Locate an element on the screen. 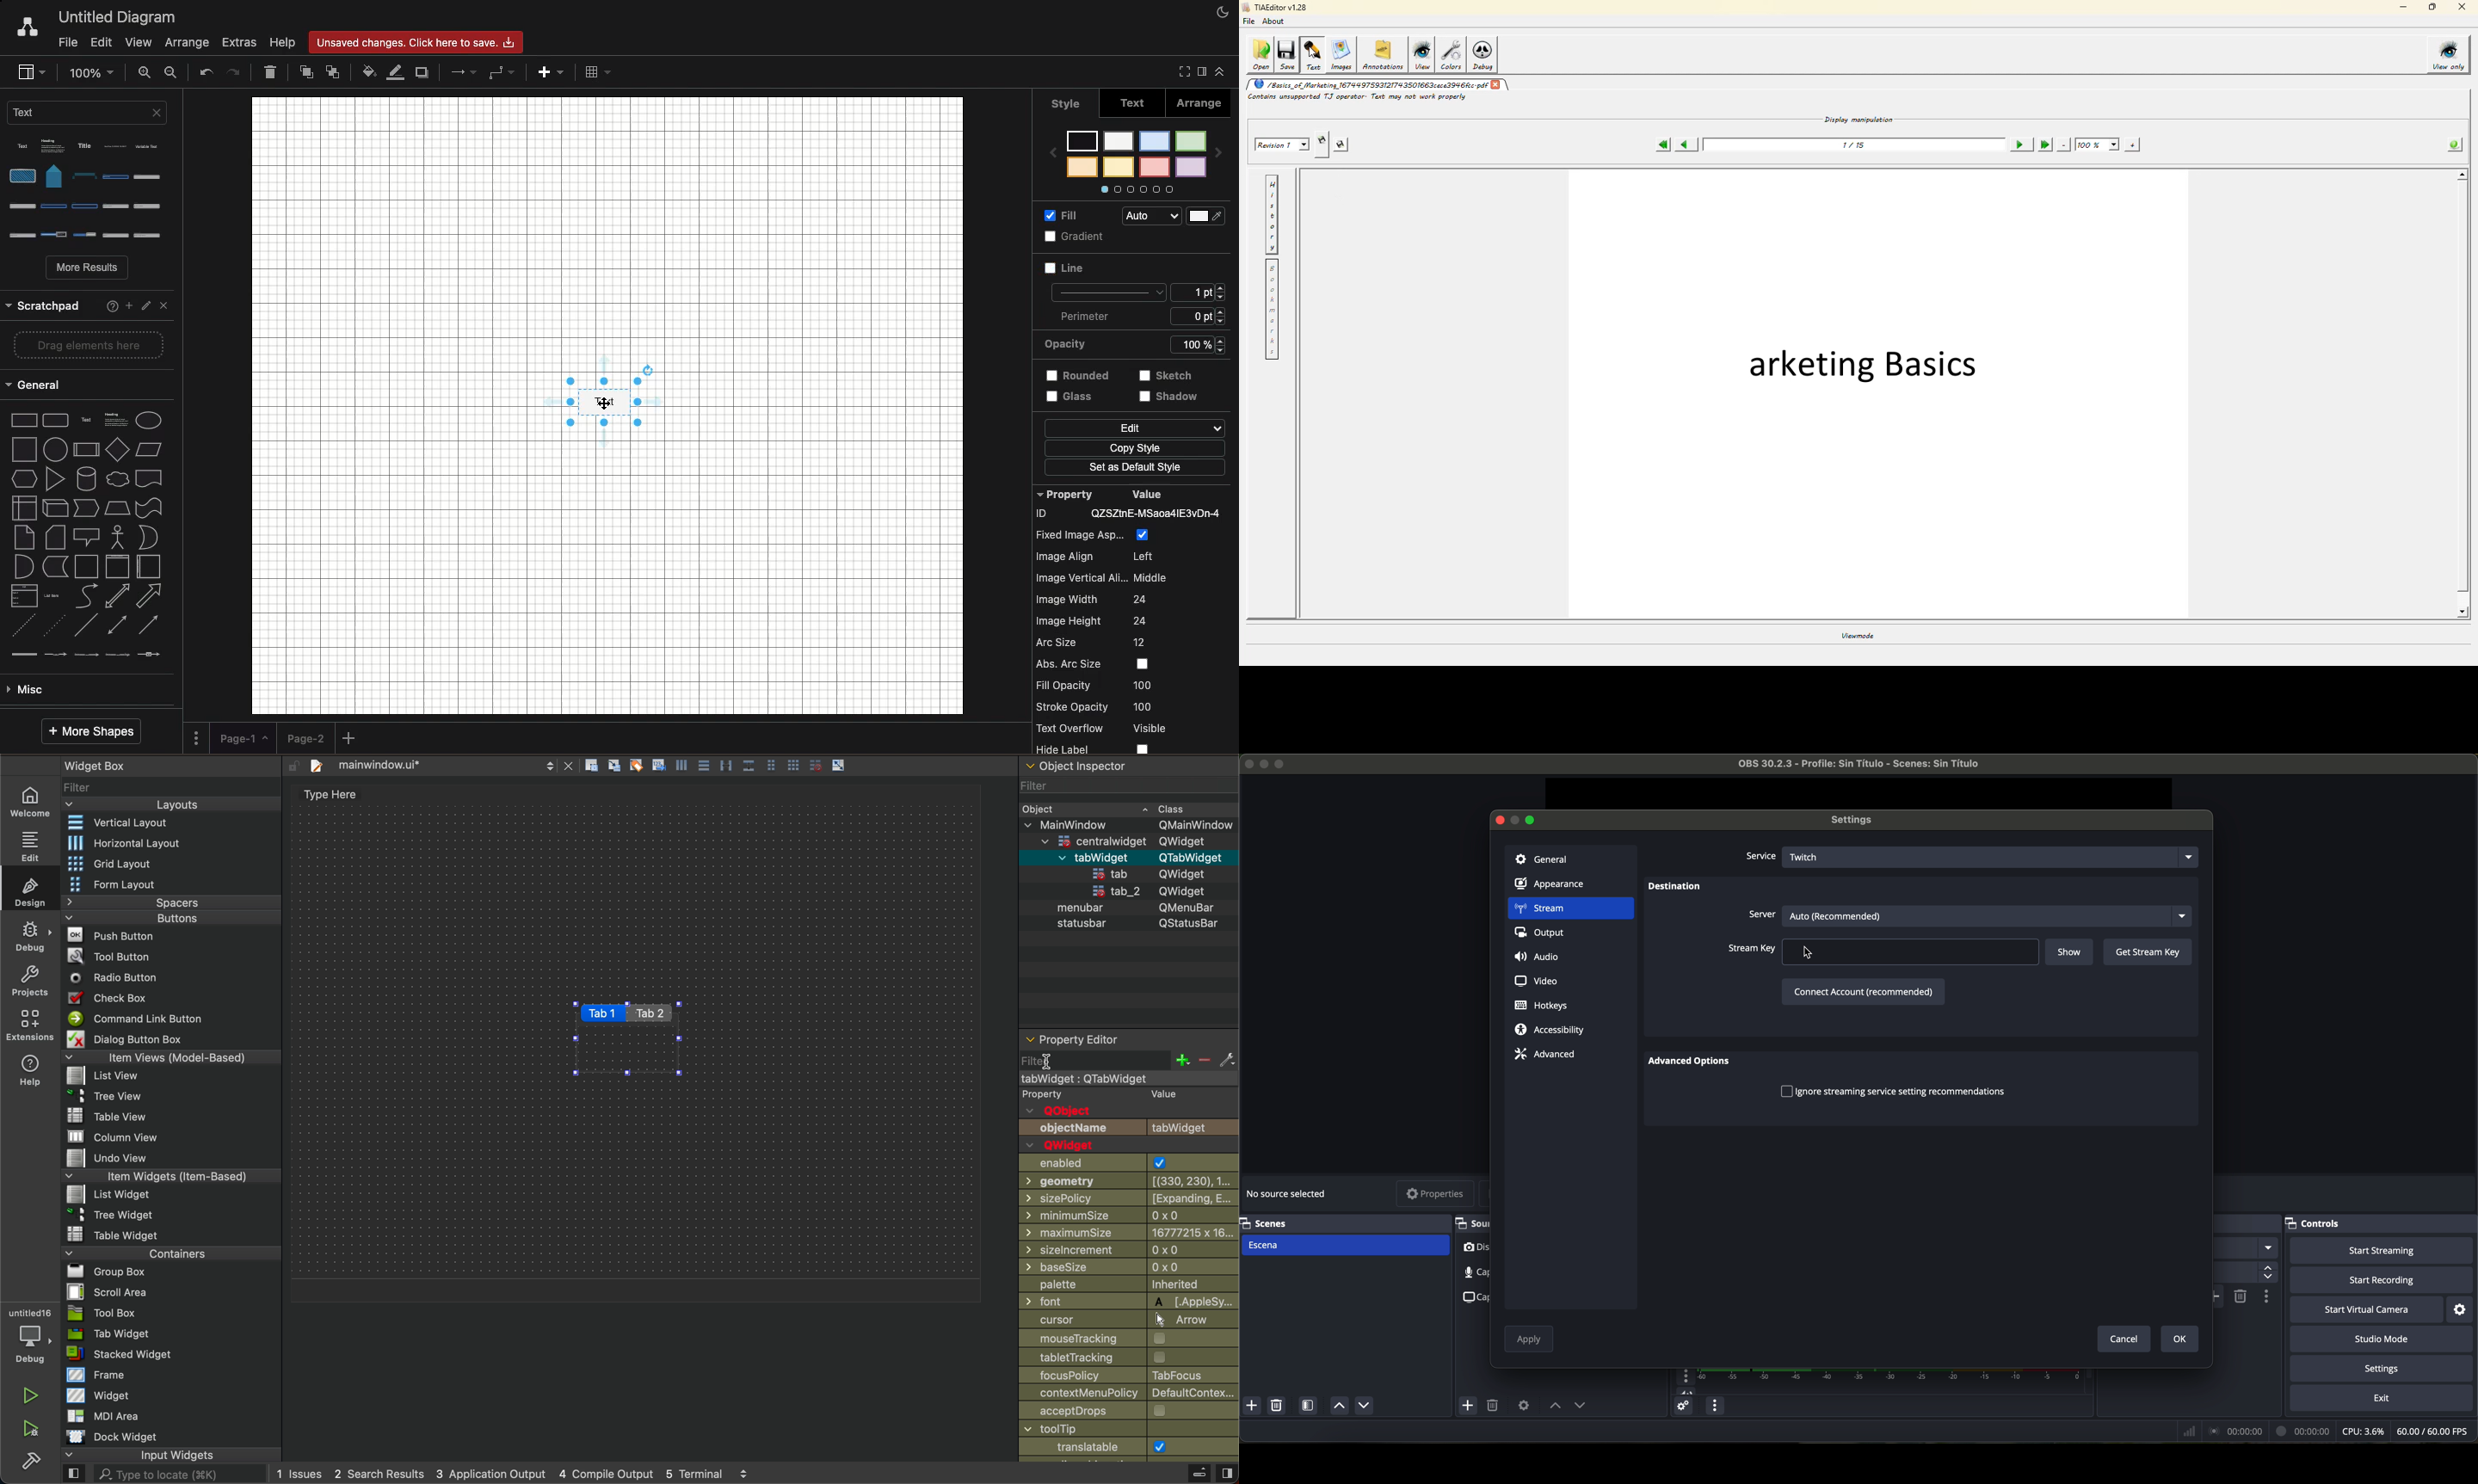  Night  is located at coordinates (1224, 11).